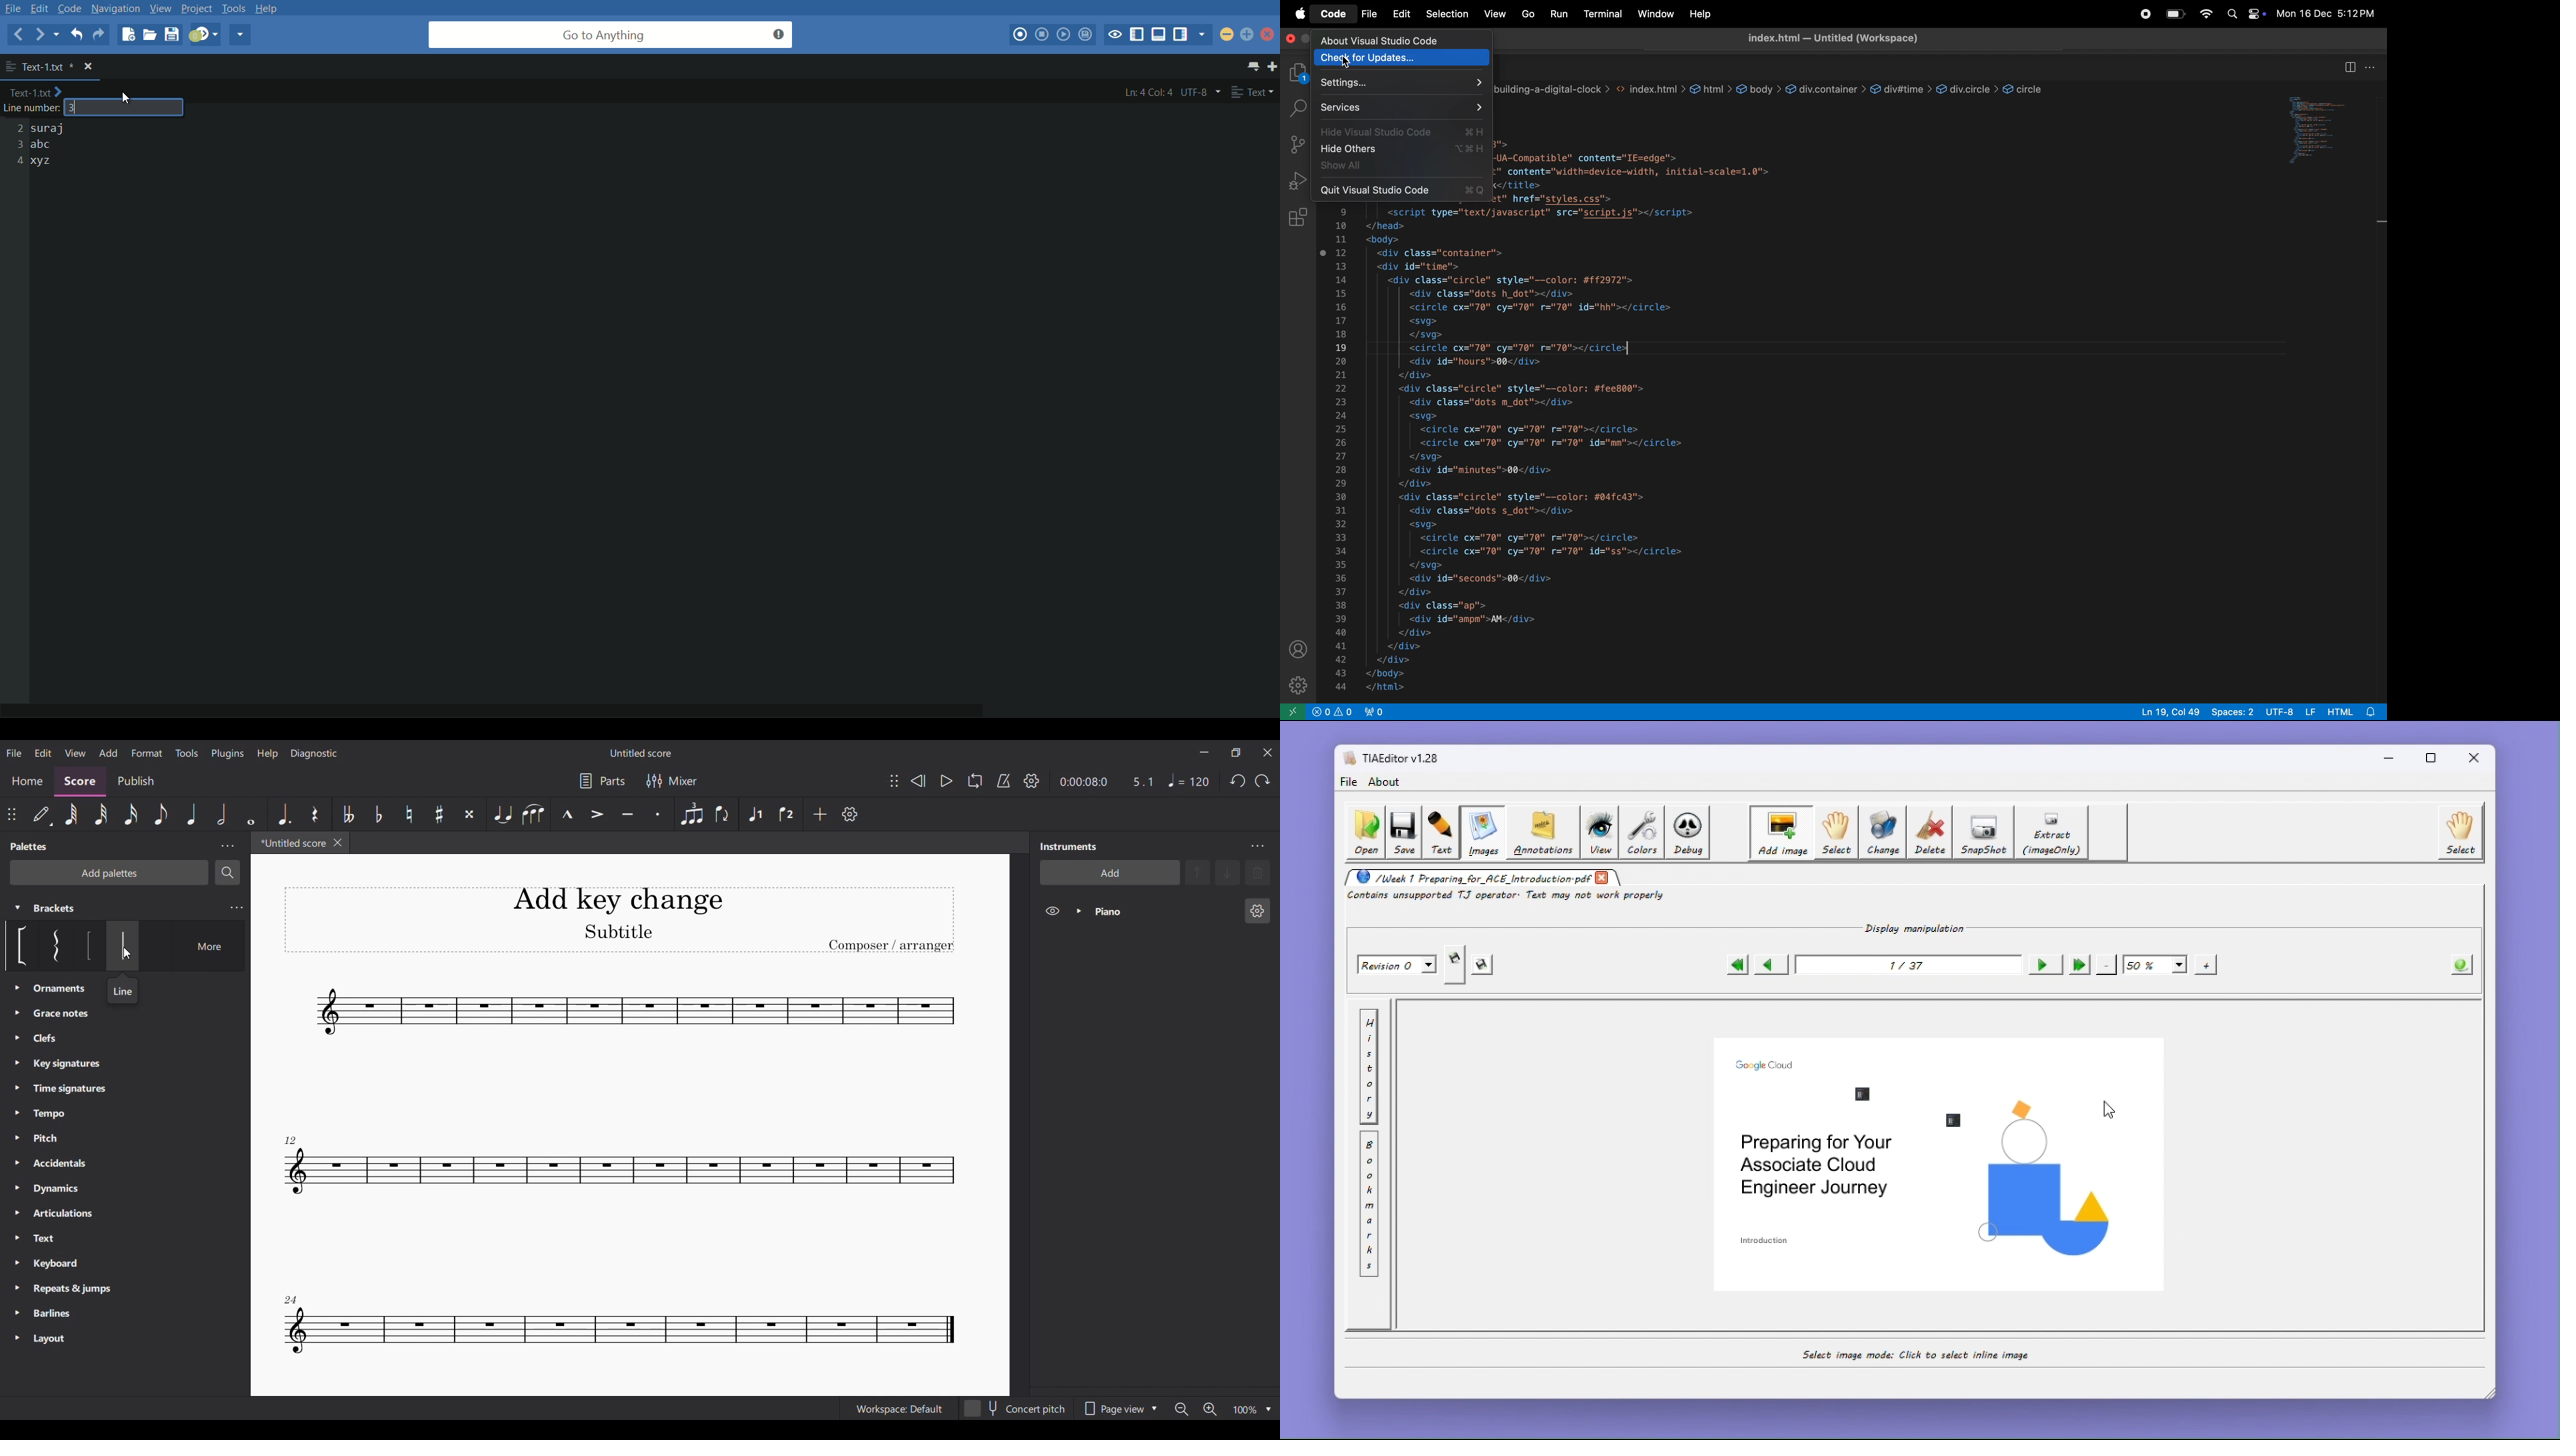 Image resolution: width=2576 pixels, height=1456 pixels. Describe the element at coordinates (975, 780) in the screenshot. I see `Loop playback` at that location.